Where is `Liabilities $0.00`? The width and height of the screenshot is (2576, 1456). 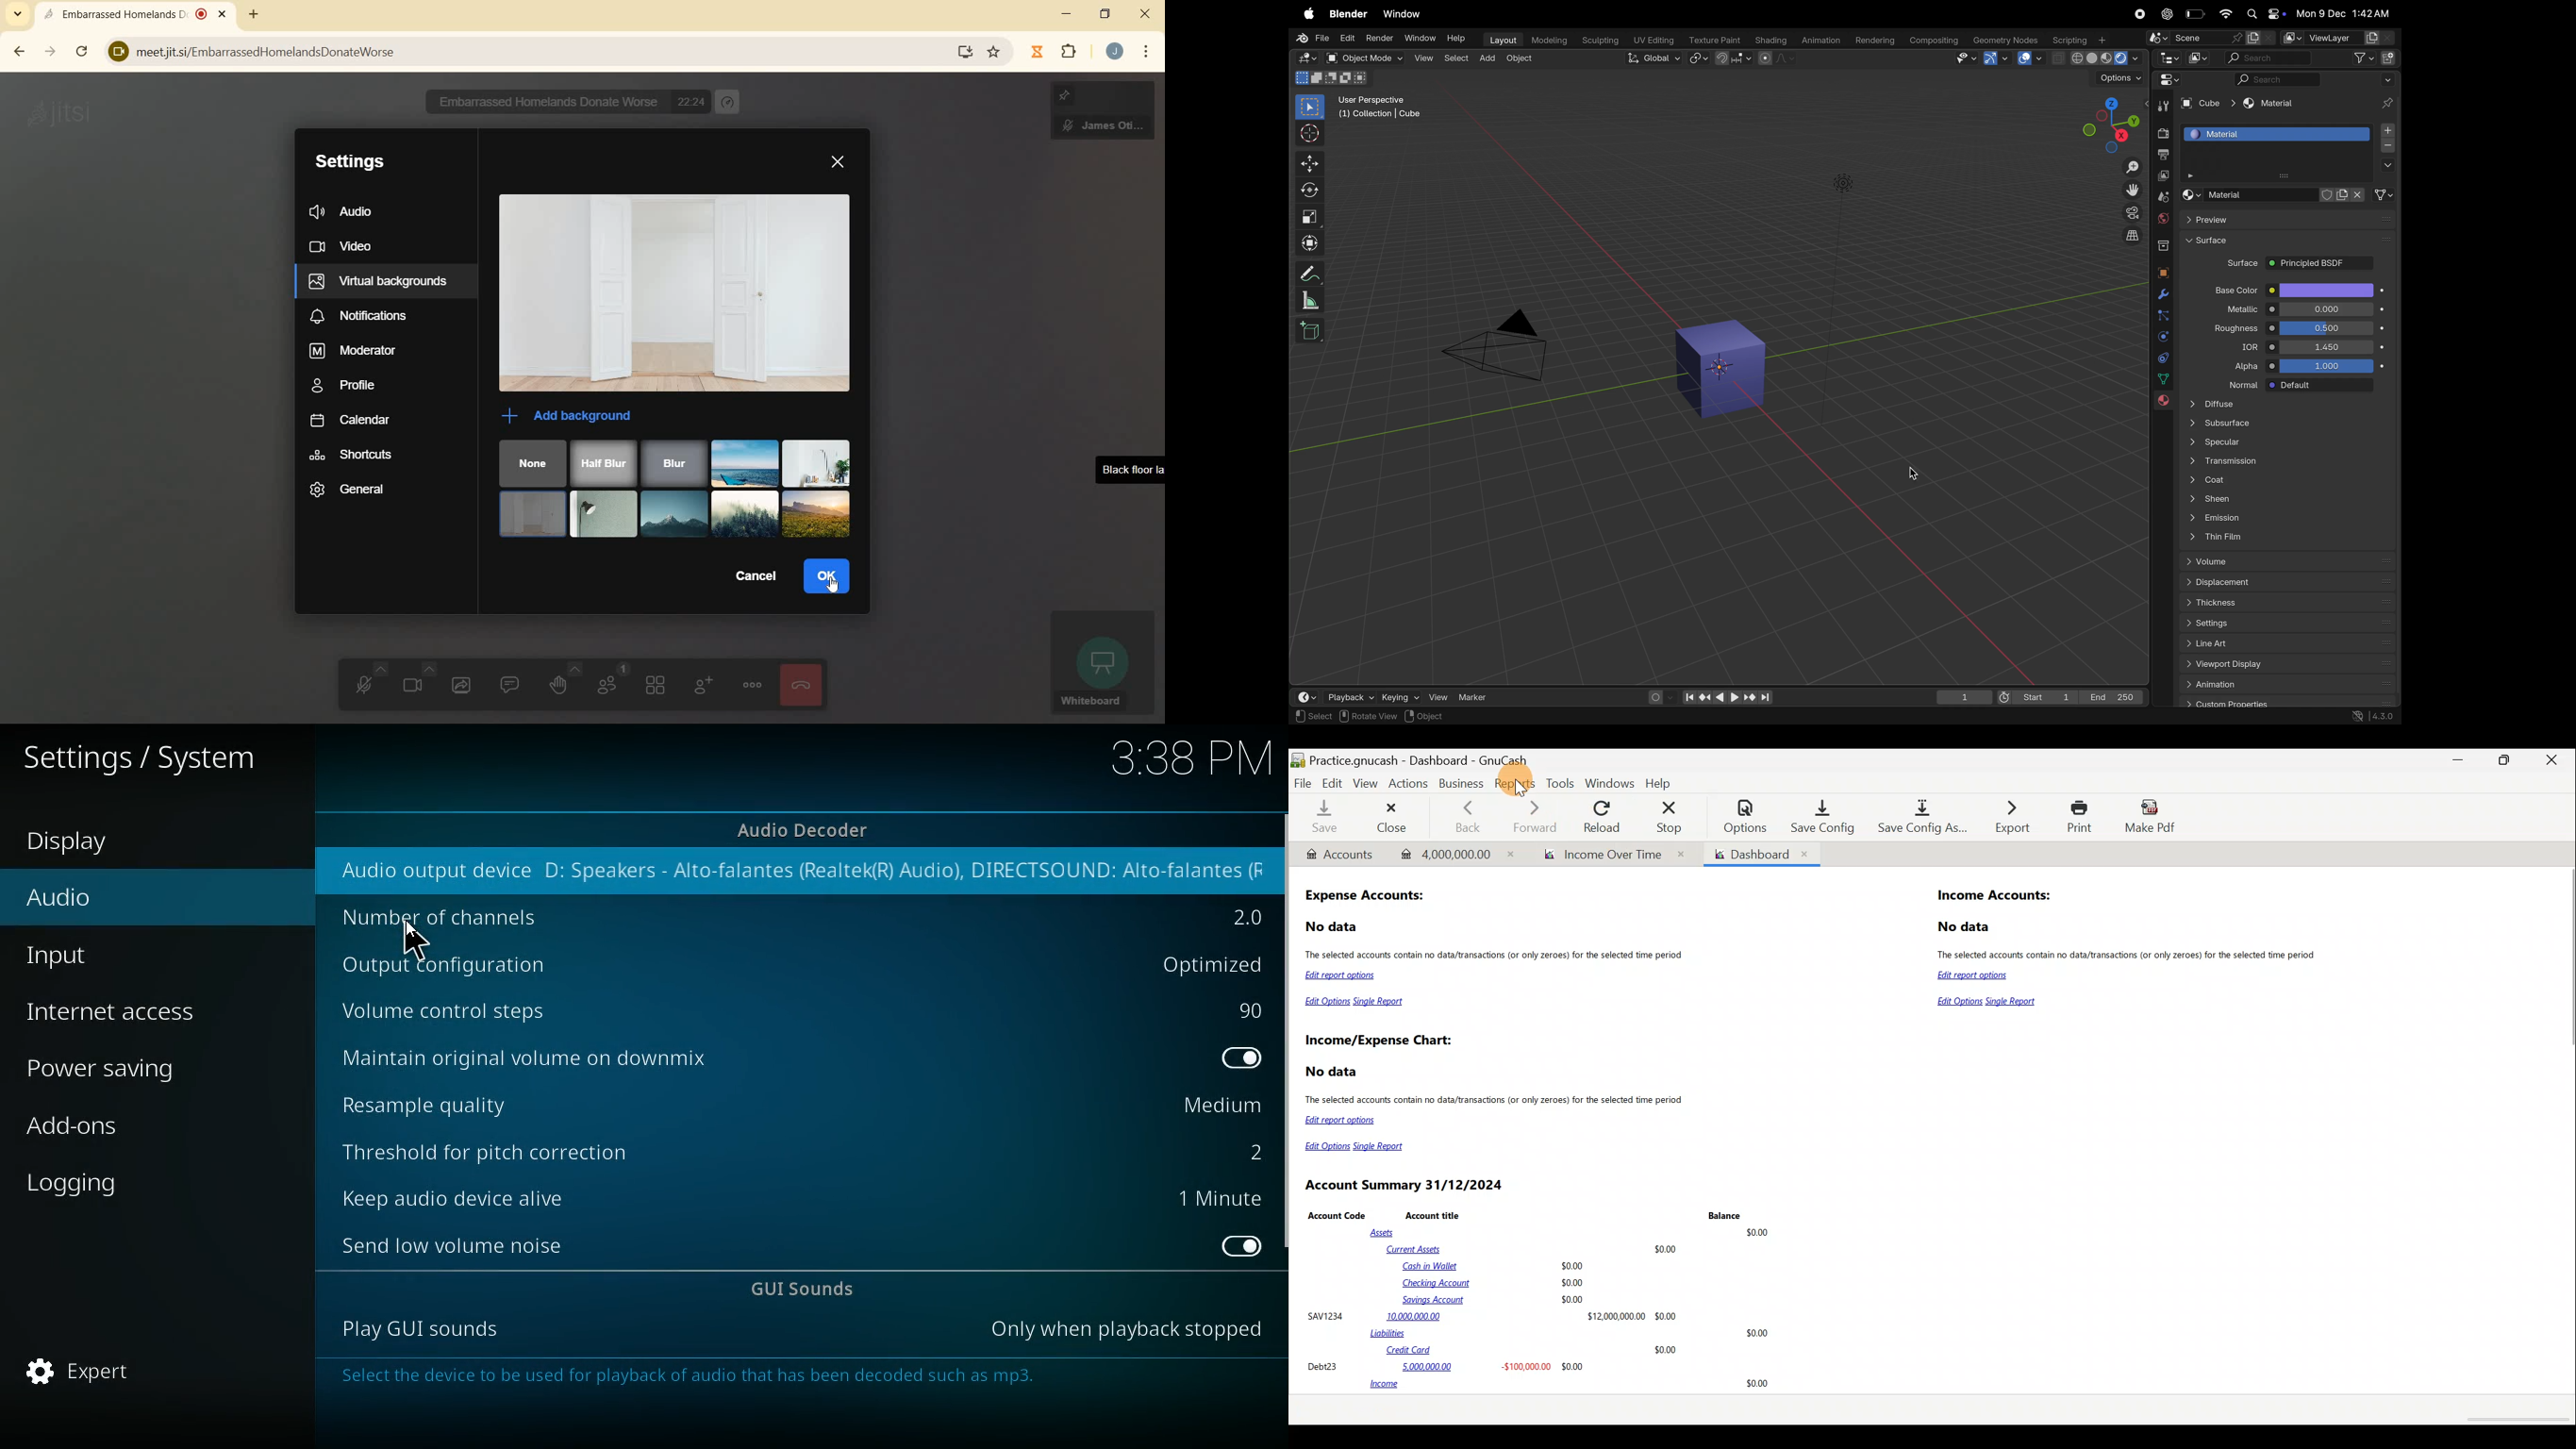
Liabilities $0.00 is located at coordinates (1572, 1333).